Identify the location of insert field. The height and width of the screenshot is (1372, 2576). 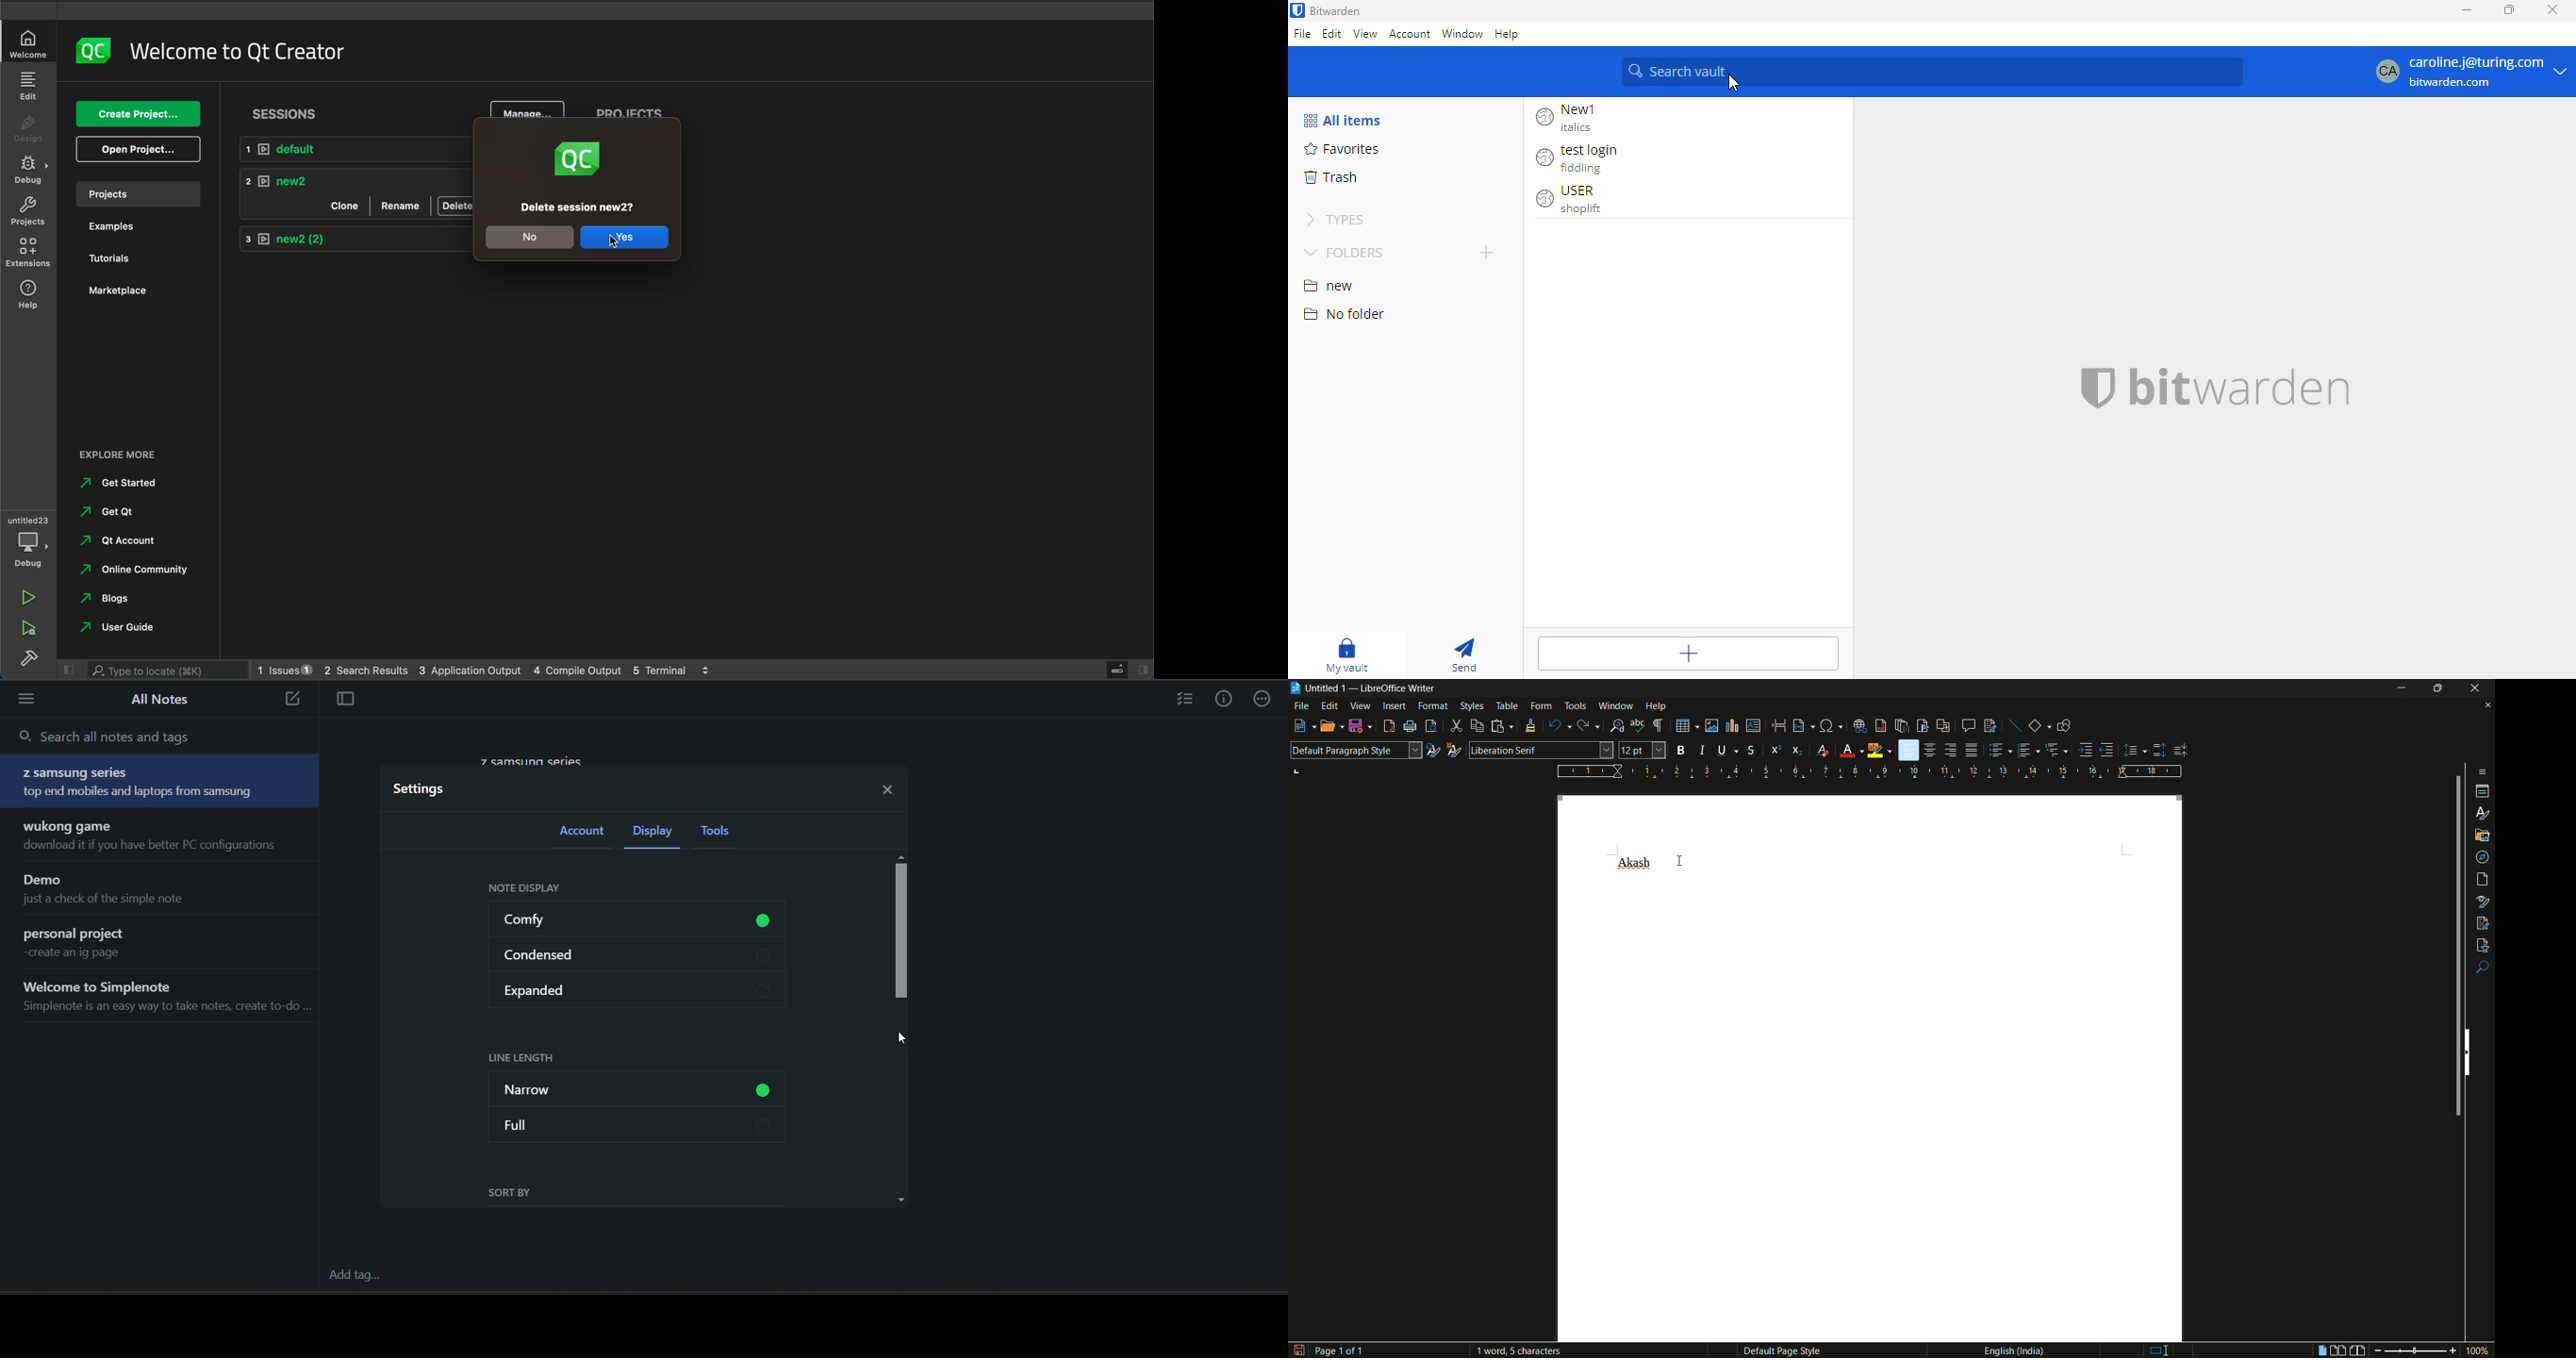
(1798, 726).